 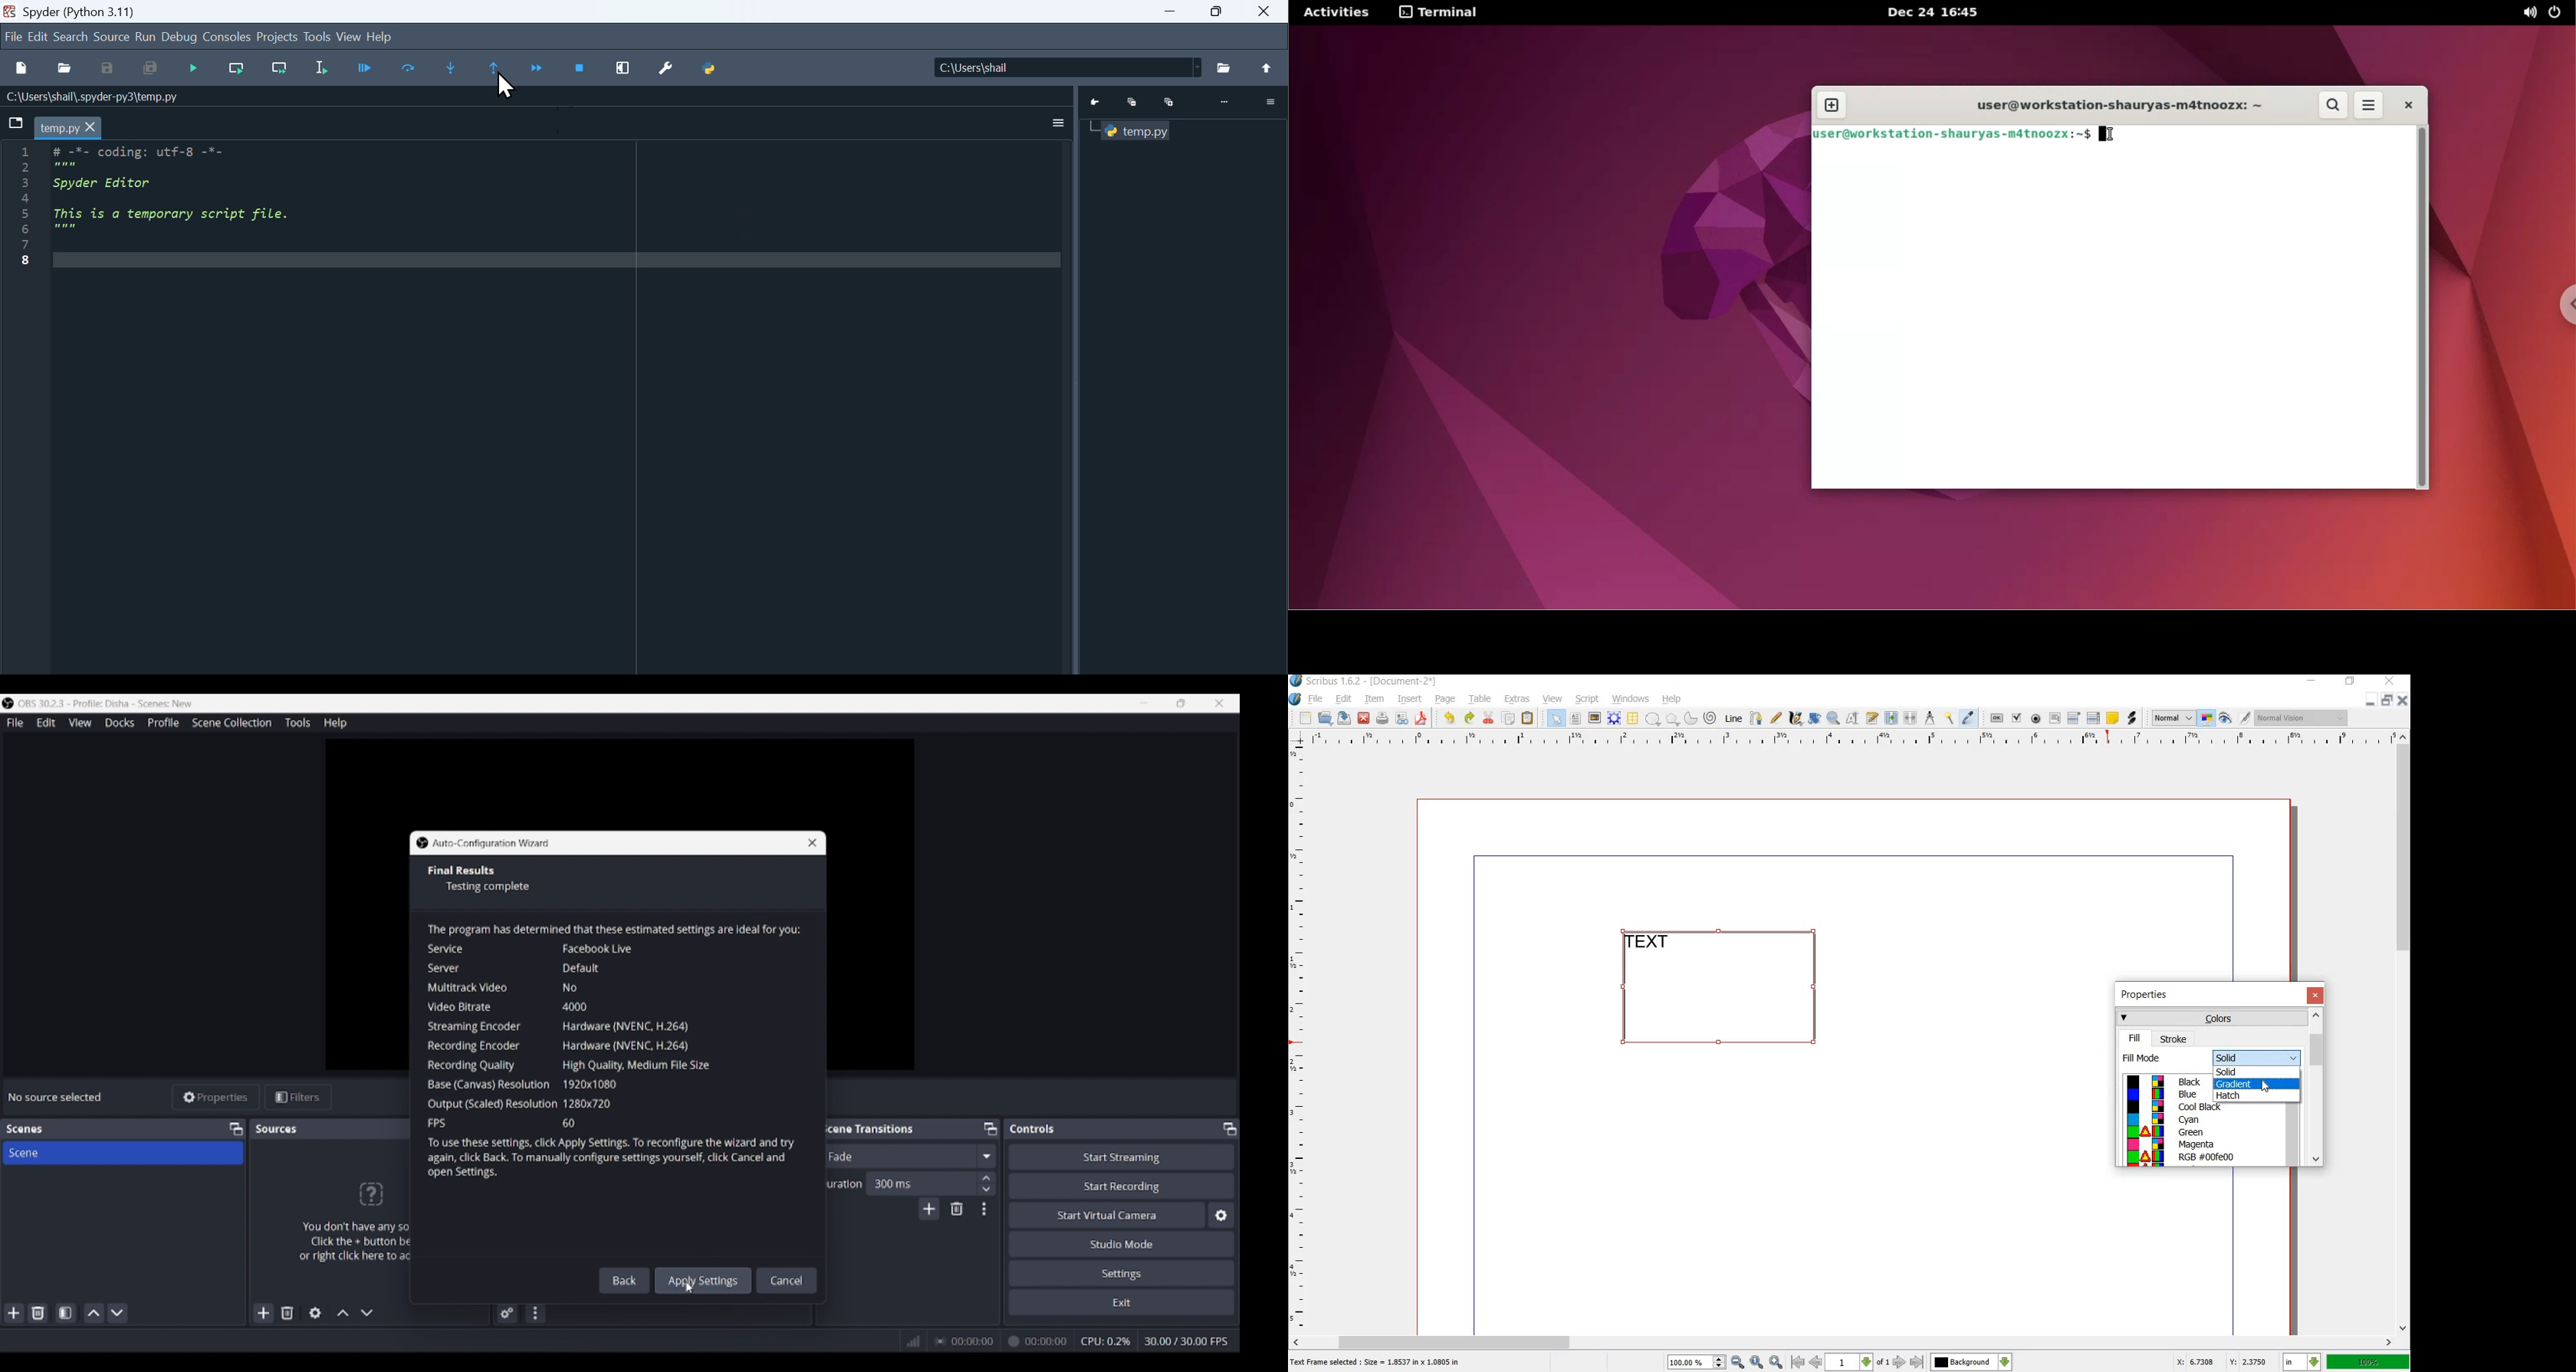 I want to click on New file, so click(x=24, y=67).